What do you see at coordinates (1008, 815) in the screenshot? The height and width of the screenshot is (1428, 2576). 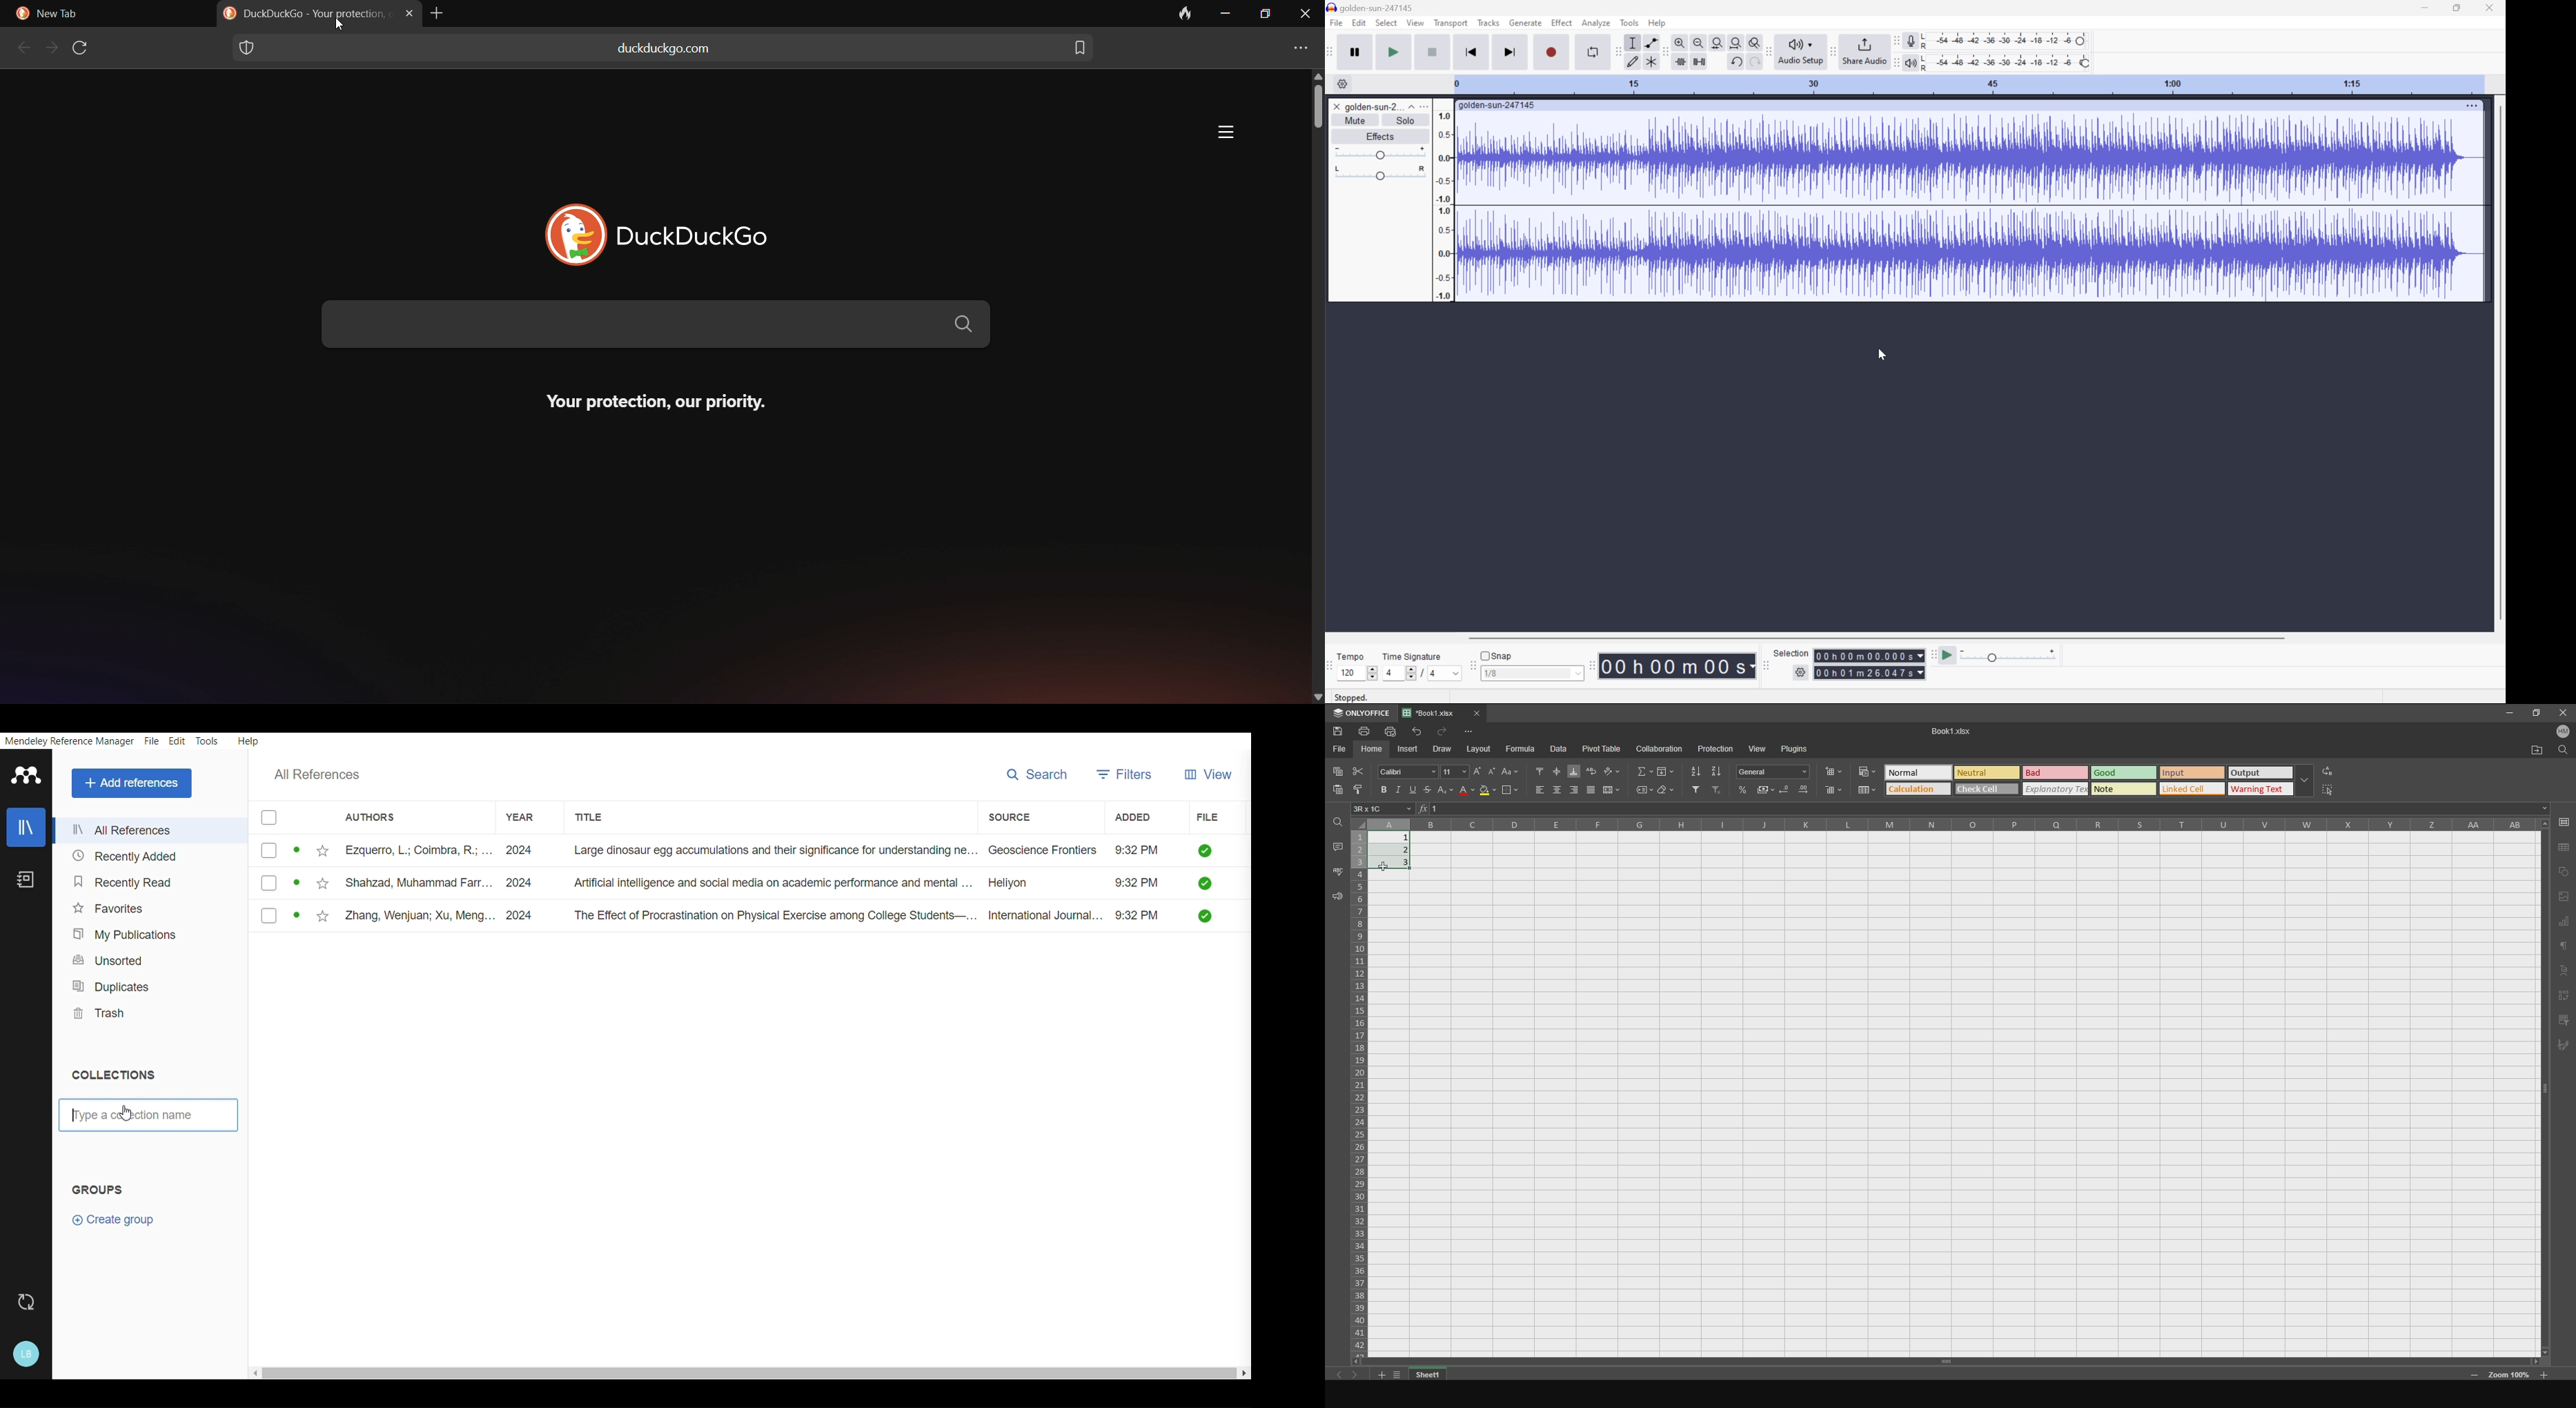 I see `SOURCE` at bounding box center [1008, 815].